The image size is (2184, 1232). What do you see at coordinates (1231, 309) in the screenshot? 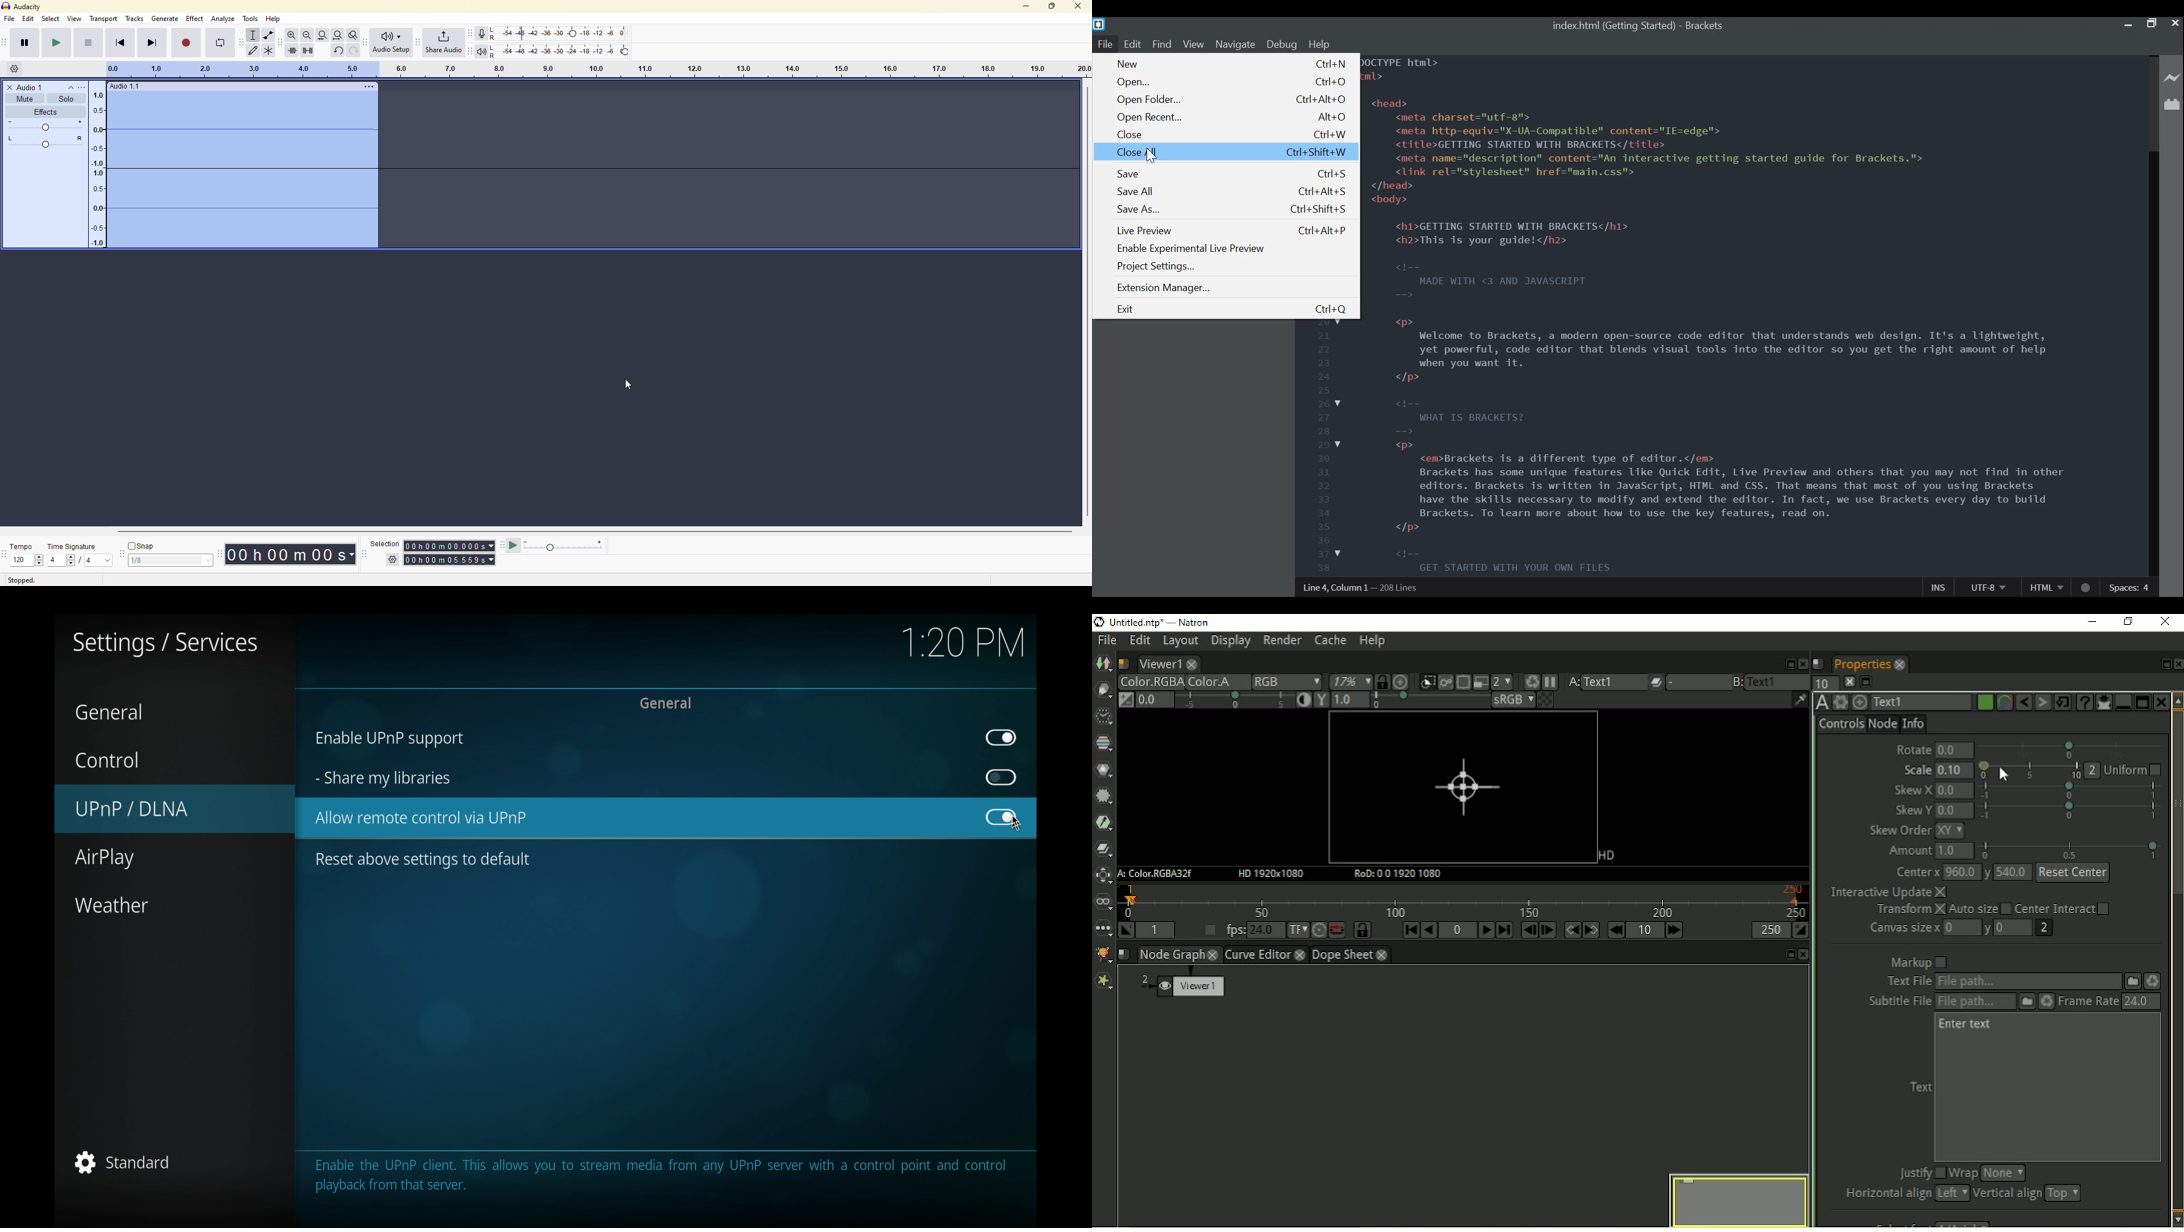
I see `Exit` at bounding box center [1231, 309].